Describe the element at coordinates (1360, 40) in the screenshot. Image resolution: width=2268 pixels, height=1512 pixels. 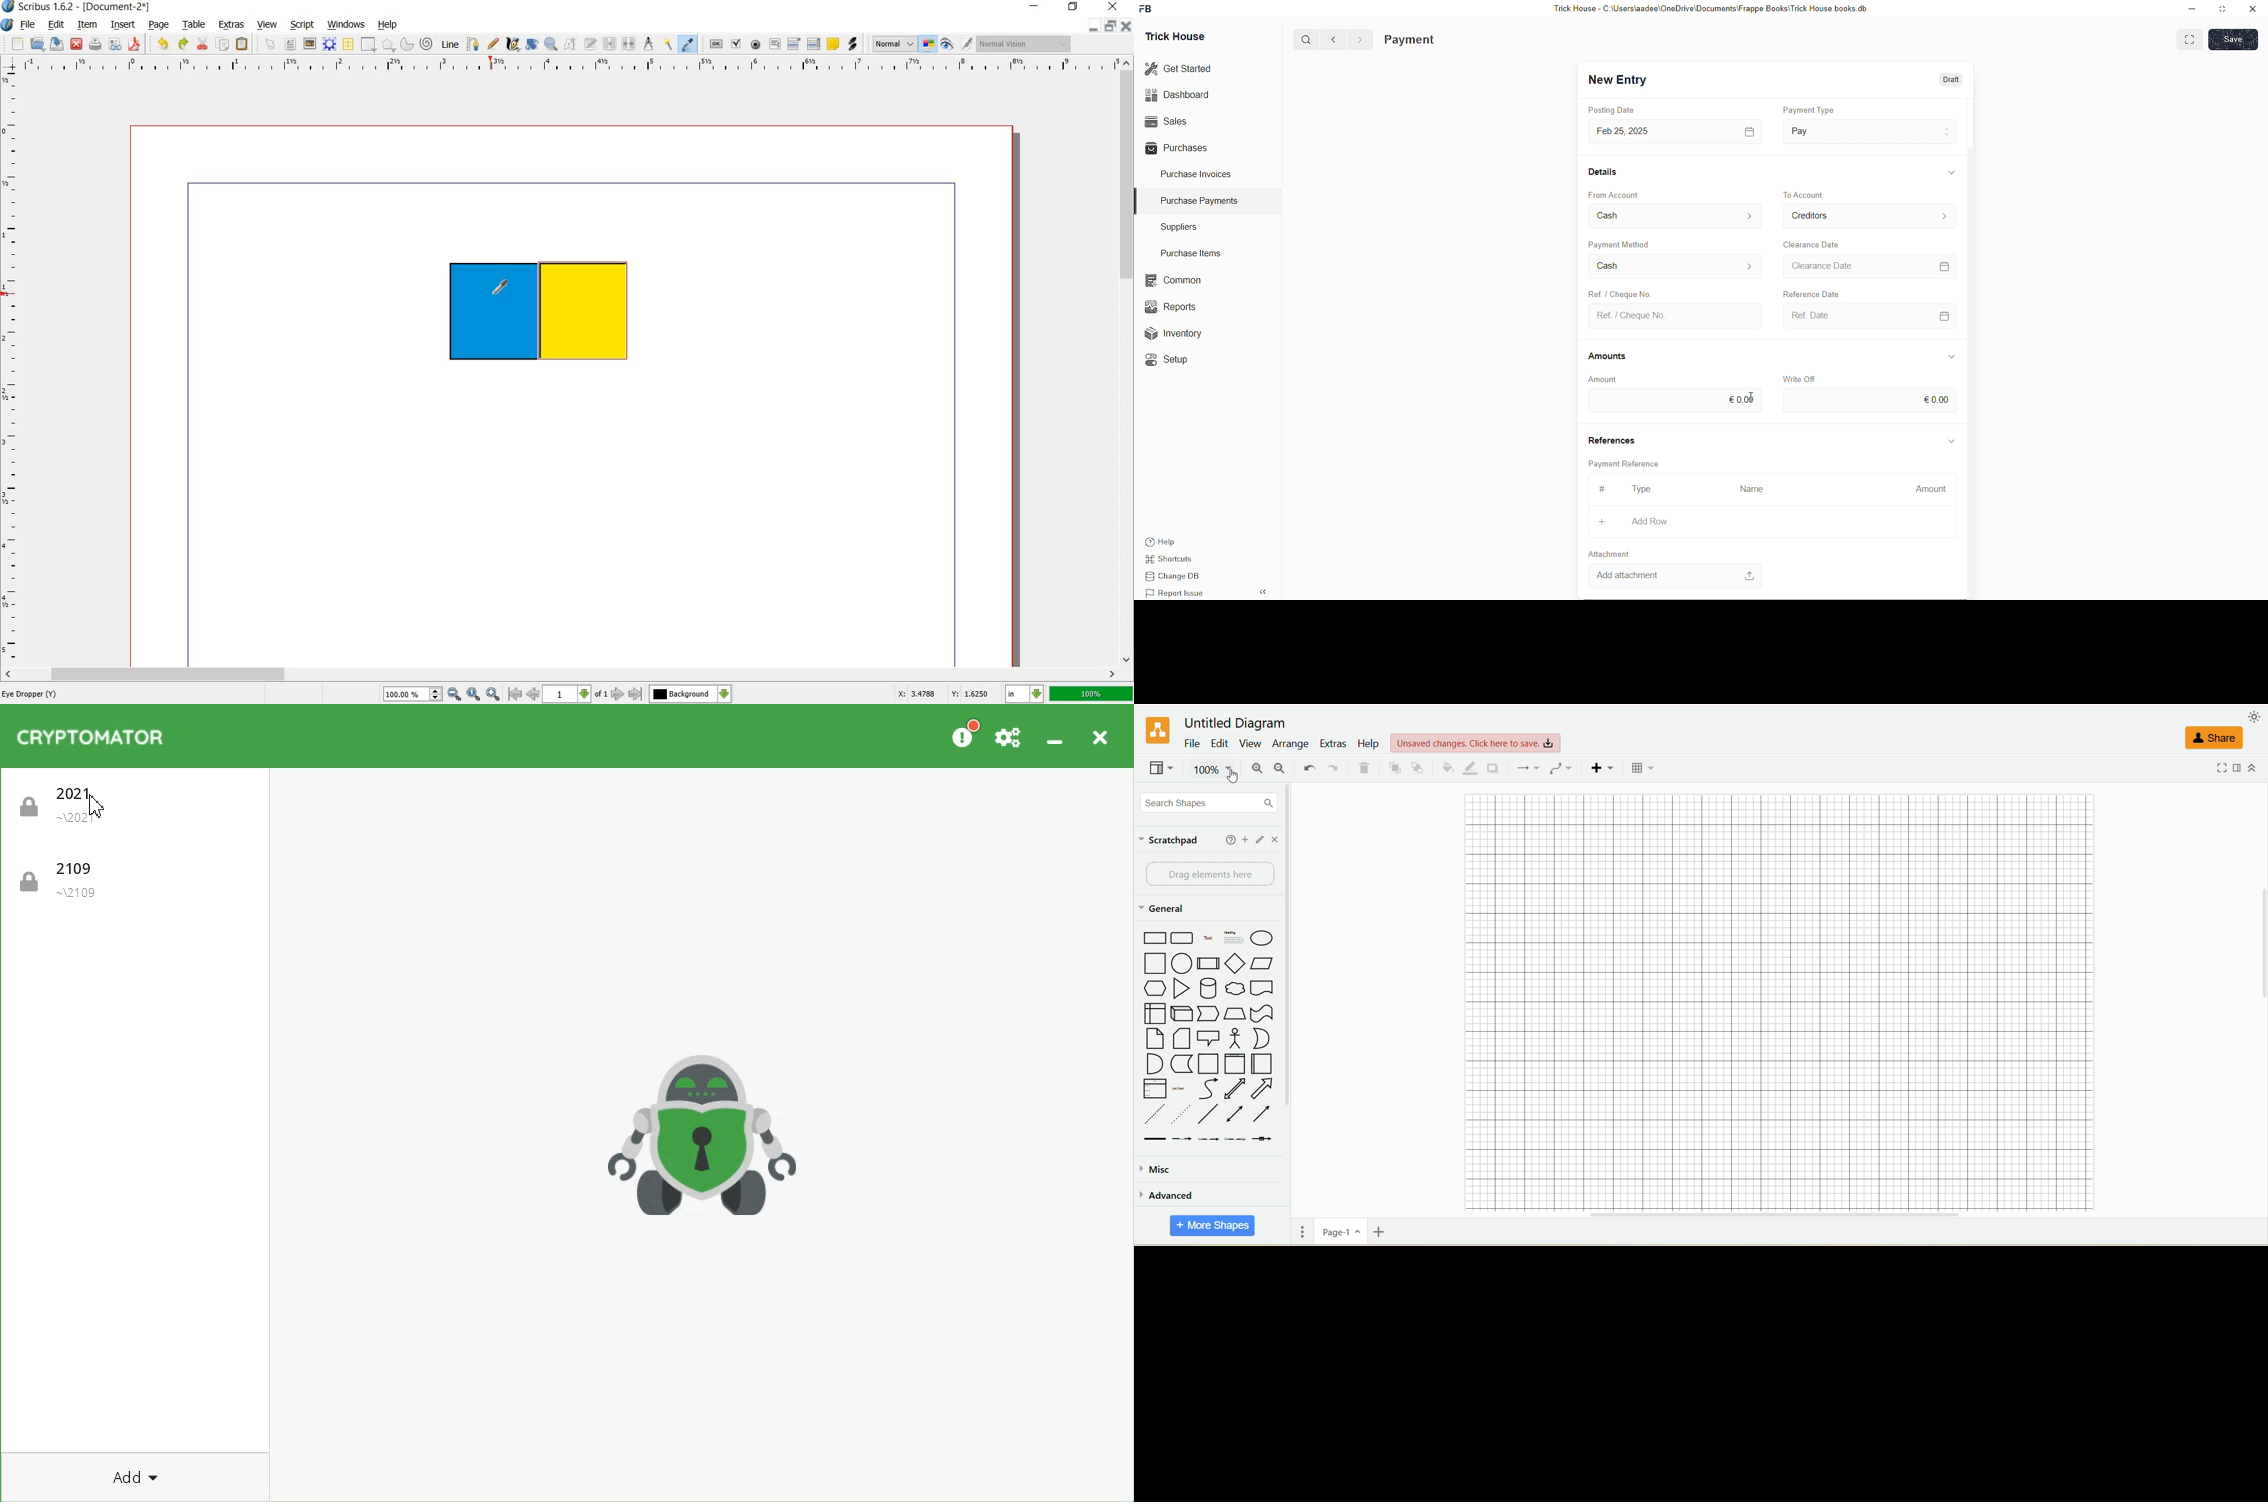
I see `>` at that location.